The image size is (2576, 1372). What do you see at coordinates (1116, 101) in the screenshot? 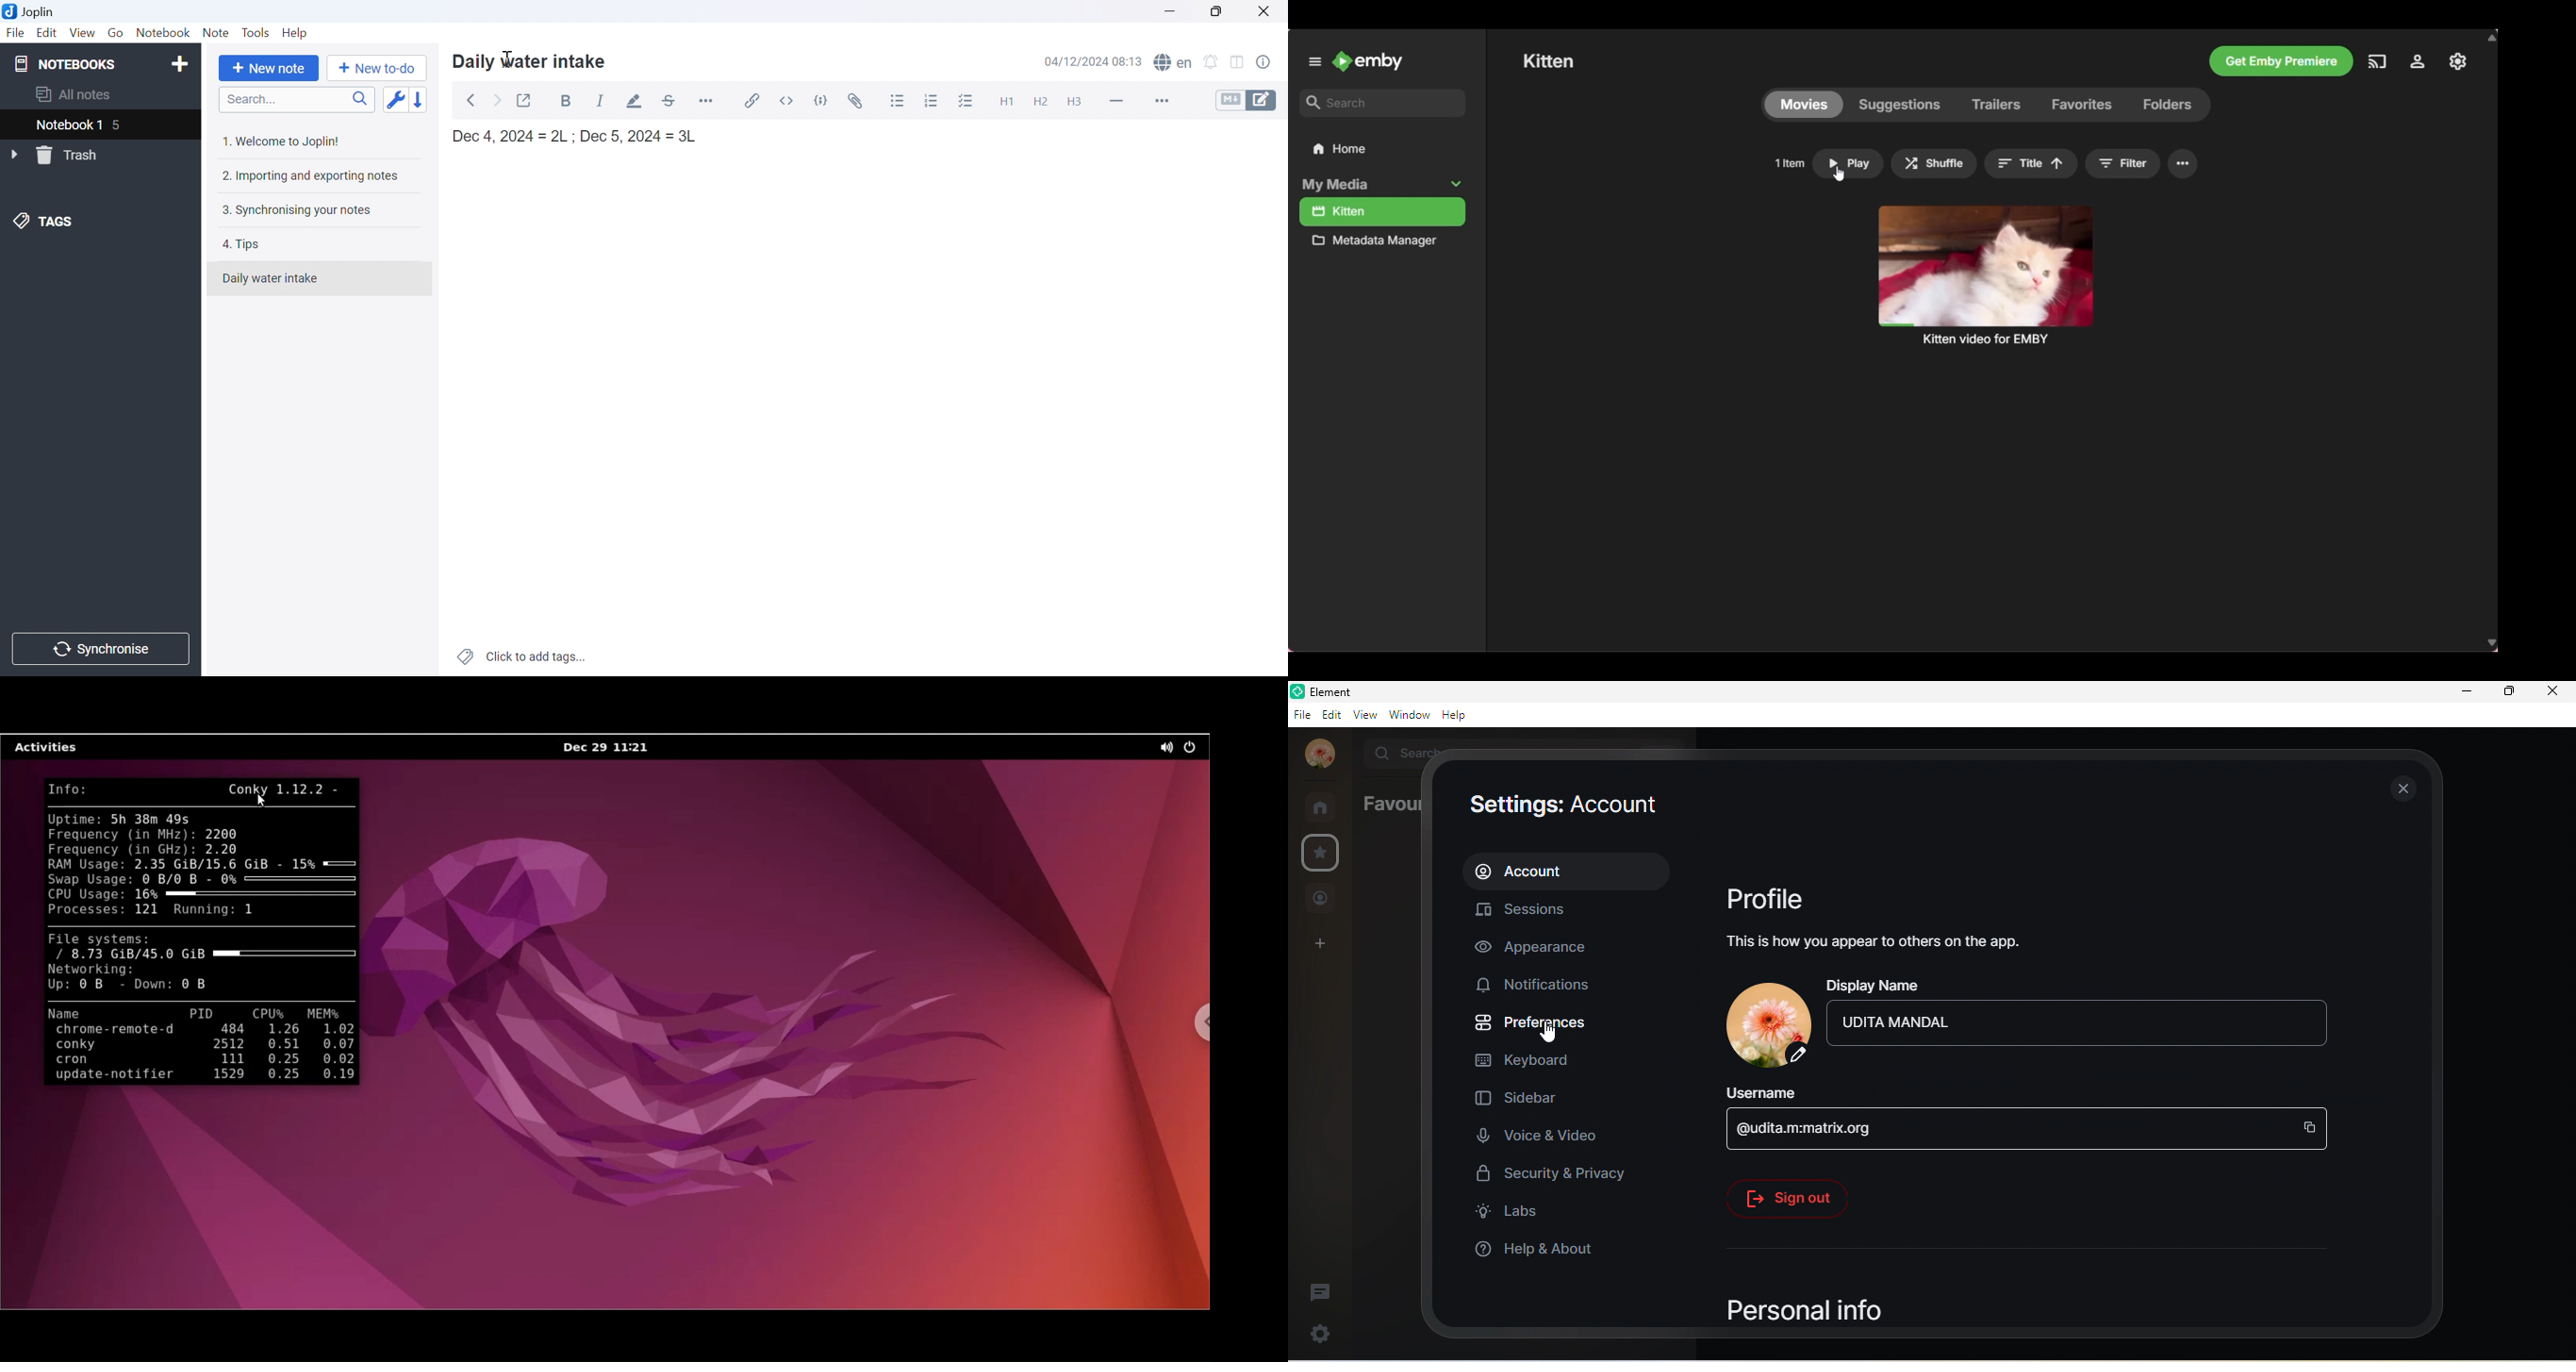
I see `Horizontal Line` at bounding box center [1116, 101].